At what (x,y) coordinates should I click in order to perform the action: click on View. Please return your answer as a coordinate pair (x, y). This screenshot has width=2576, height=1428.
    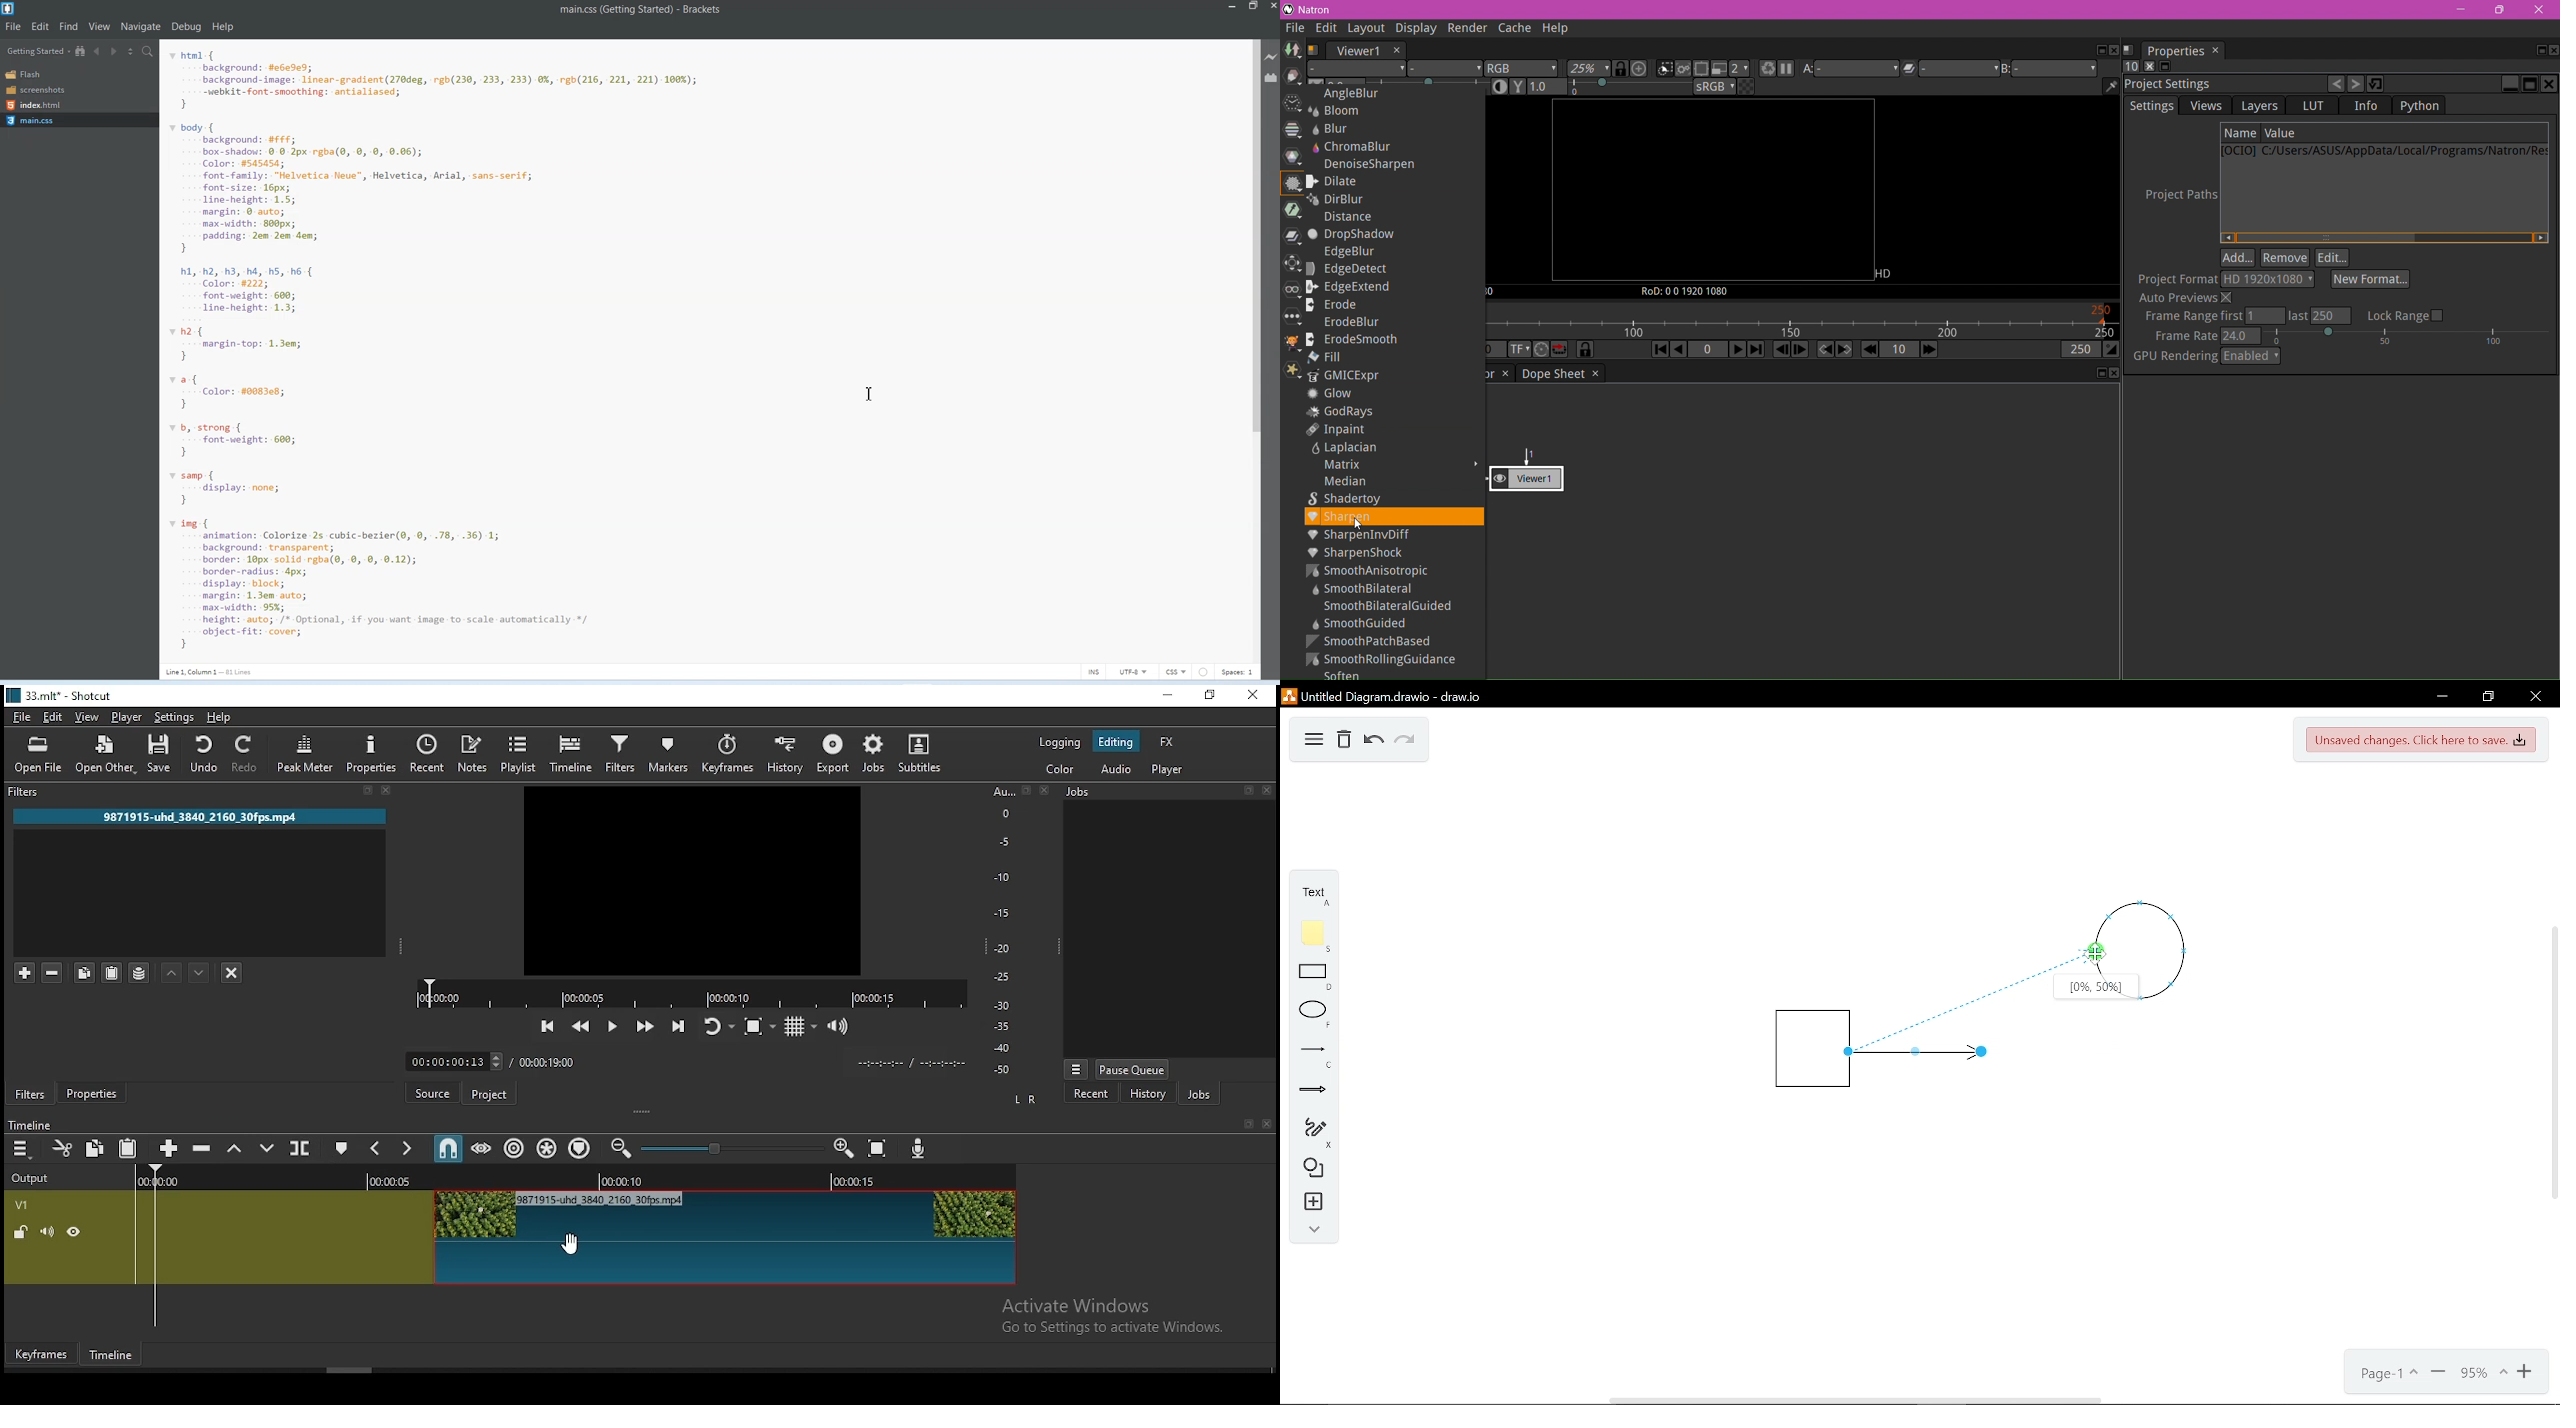
    Looking at the image, I should click on (101, 26).